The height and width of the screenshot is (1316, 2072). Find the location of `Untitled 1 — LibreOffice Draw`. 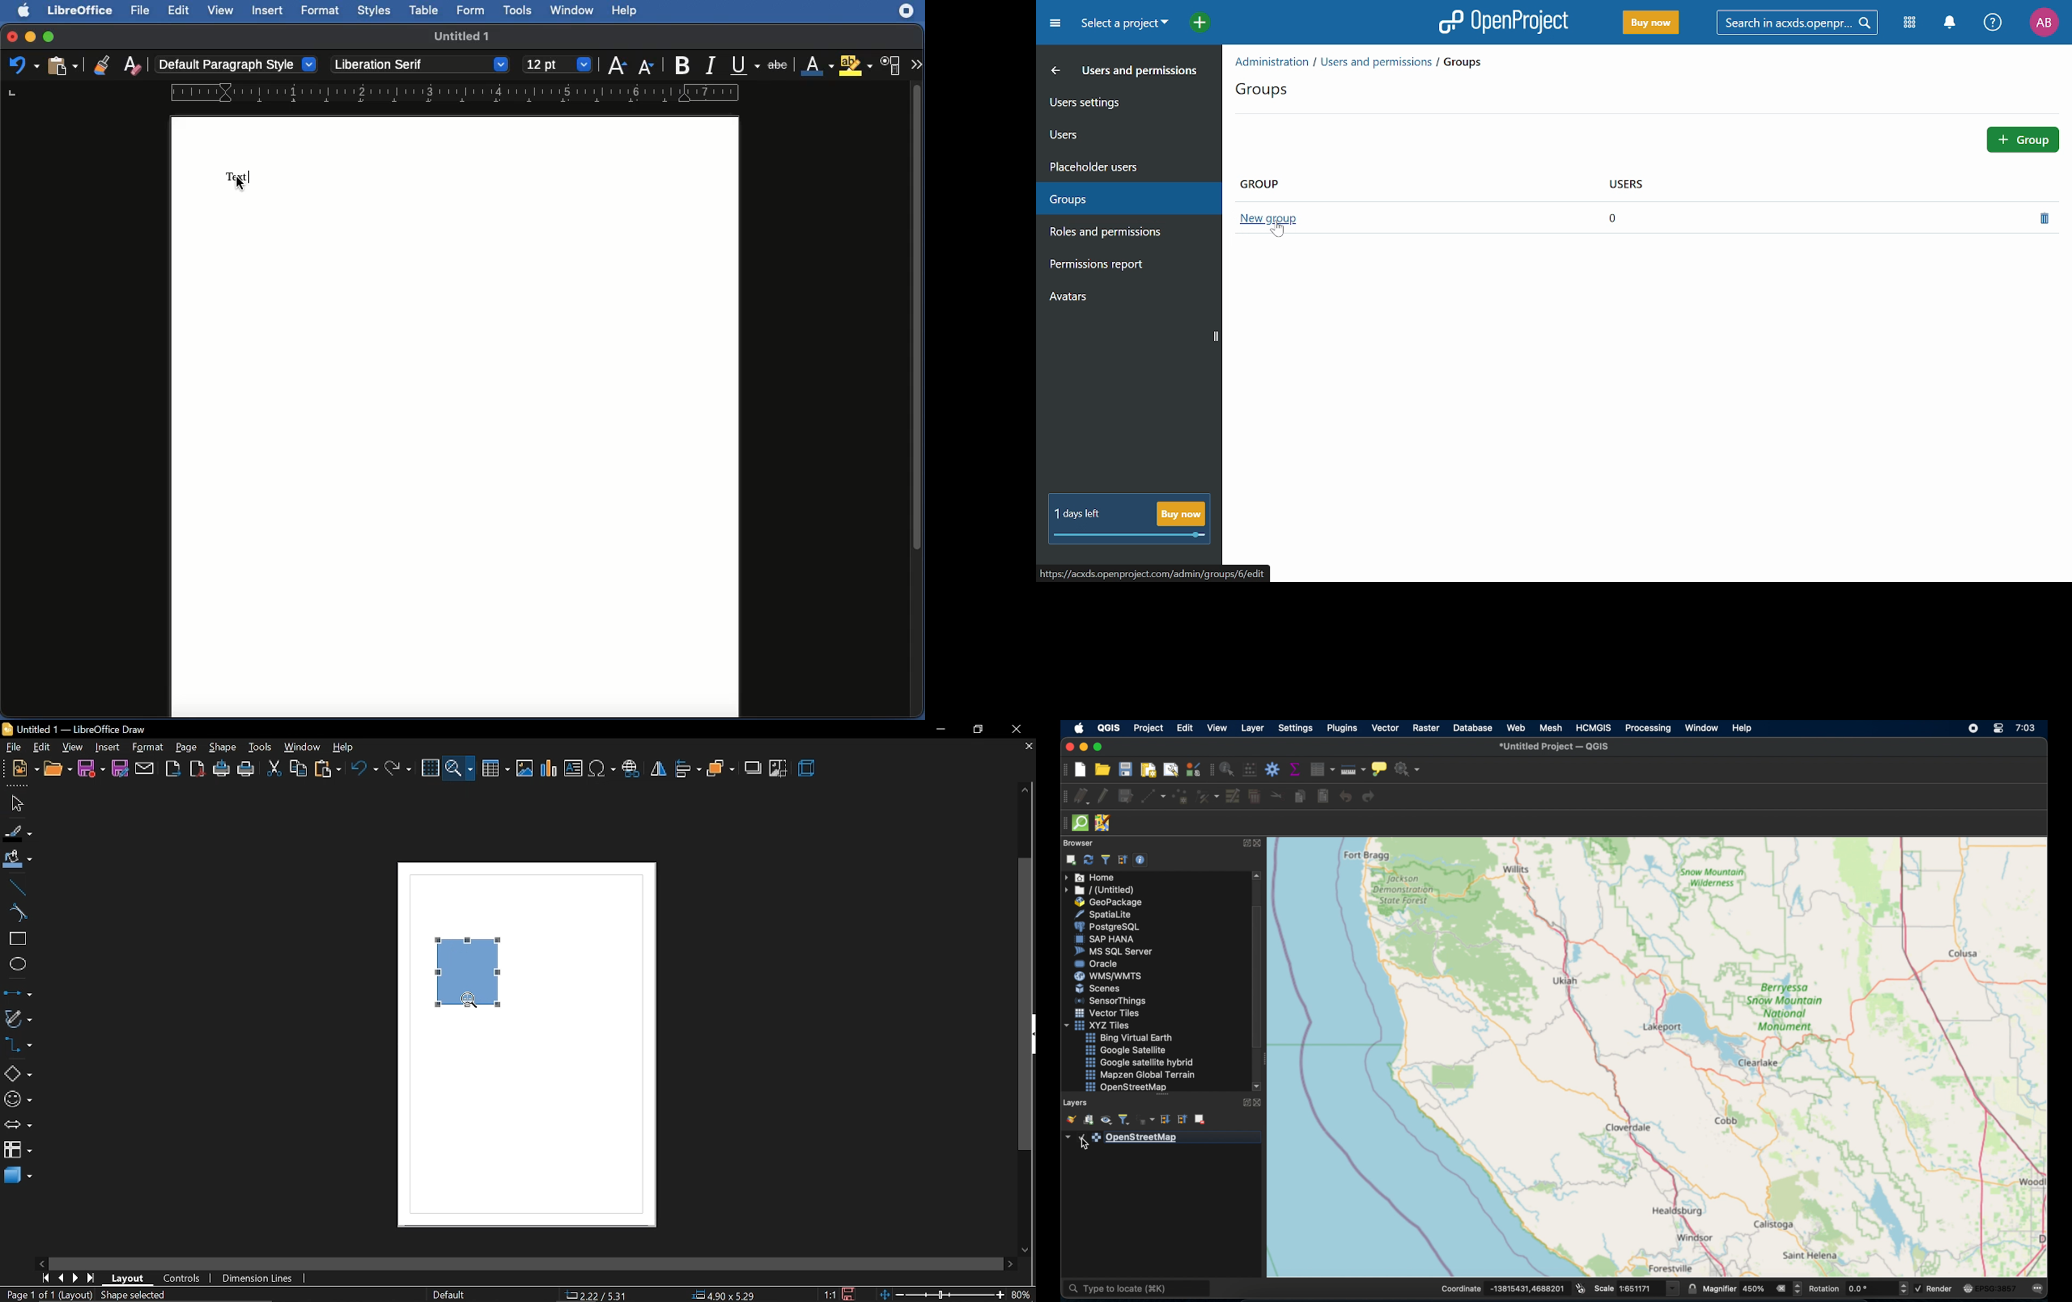

Untitled 1 — LibreOffice Draw is located at coordinates (86, 730).